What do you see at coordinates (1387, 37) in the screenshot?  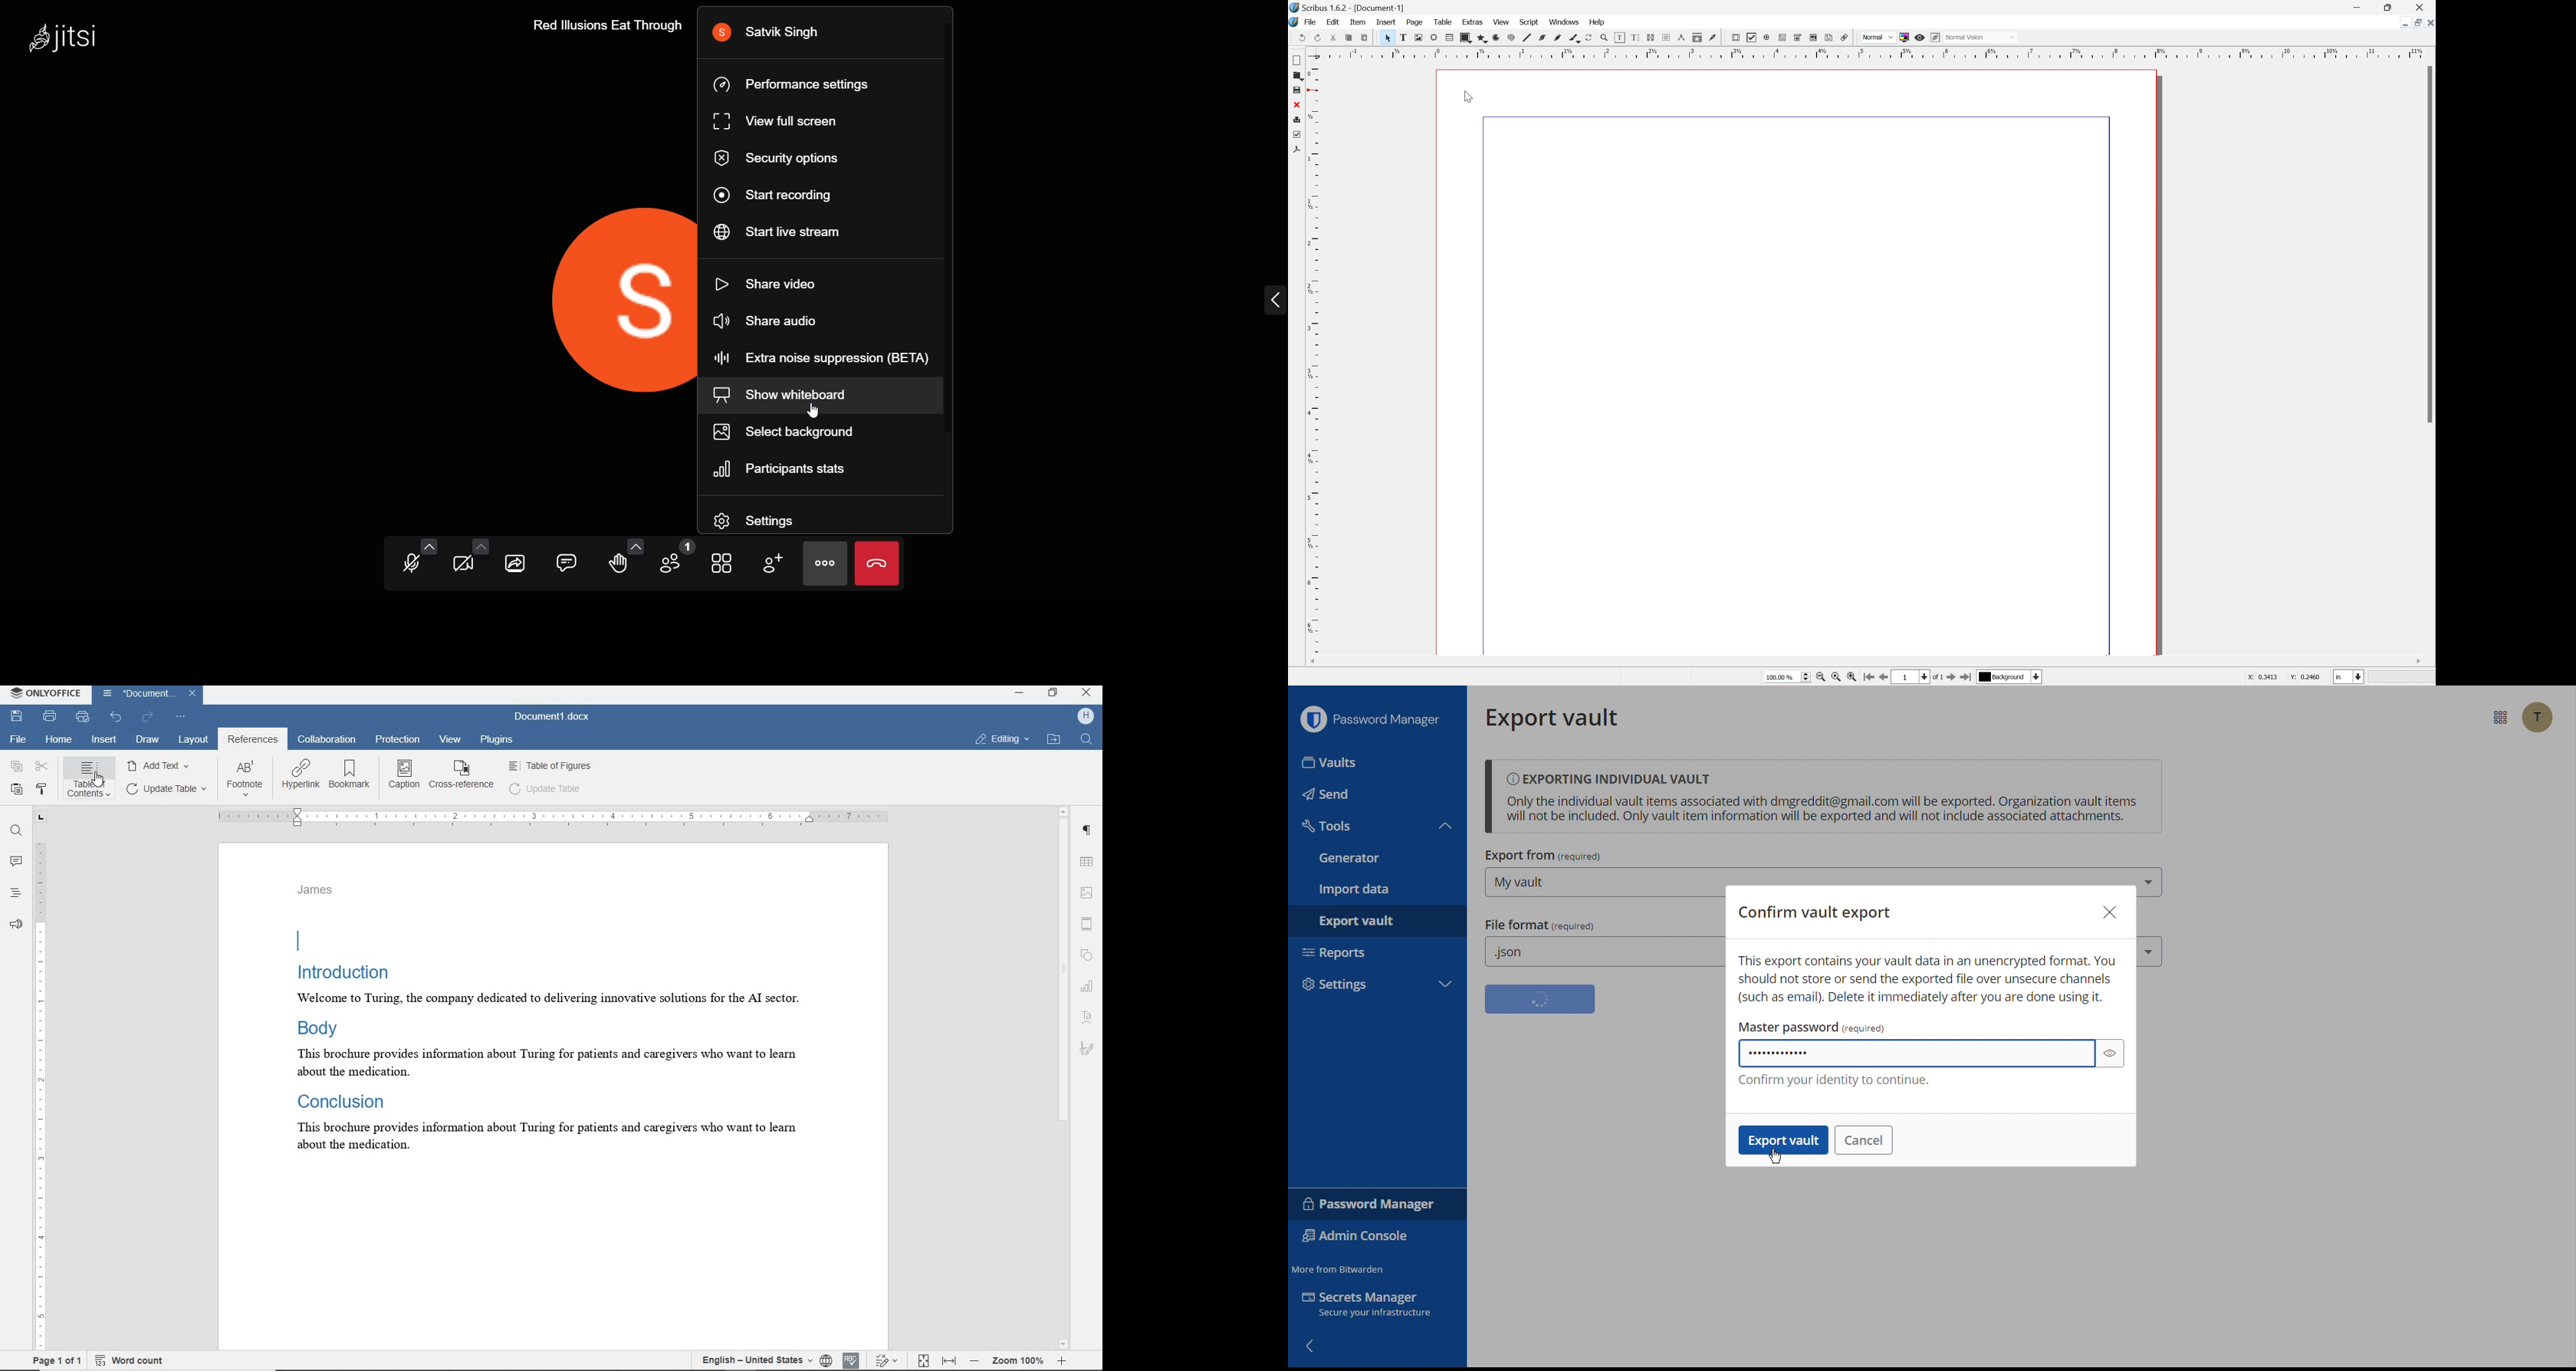 I see `preflight verifier` at bounding box center [1387, 37].